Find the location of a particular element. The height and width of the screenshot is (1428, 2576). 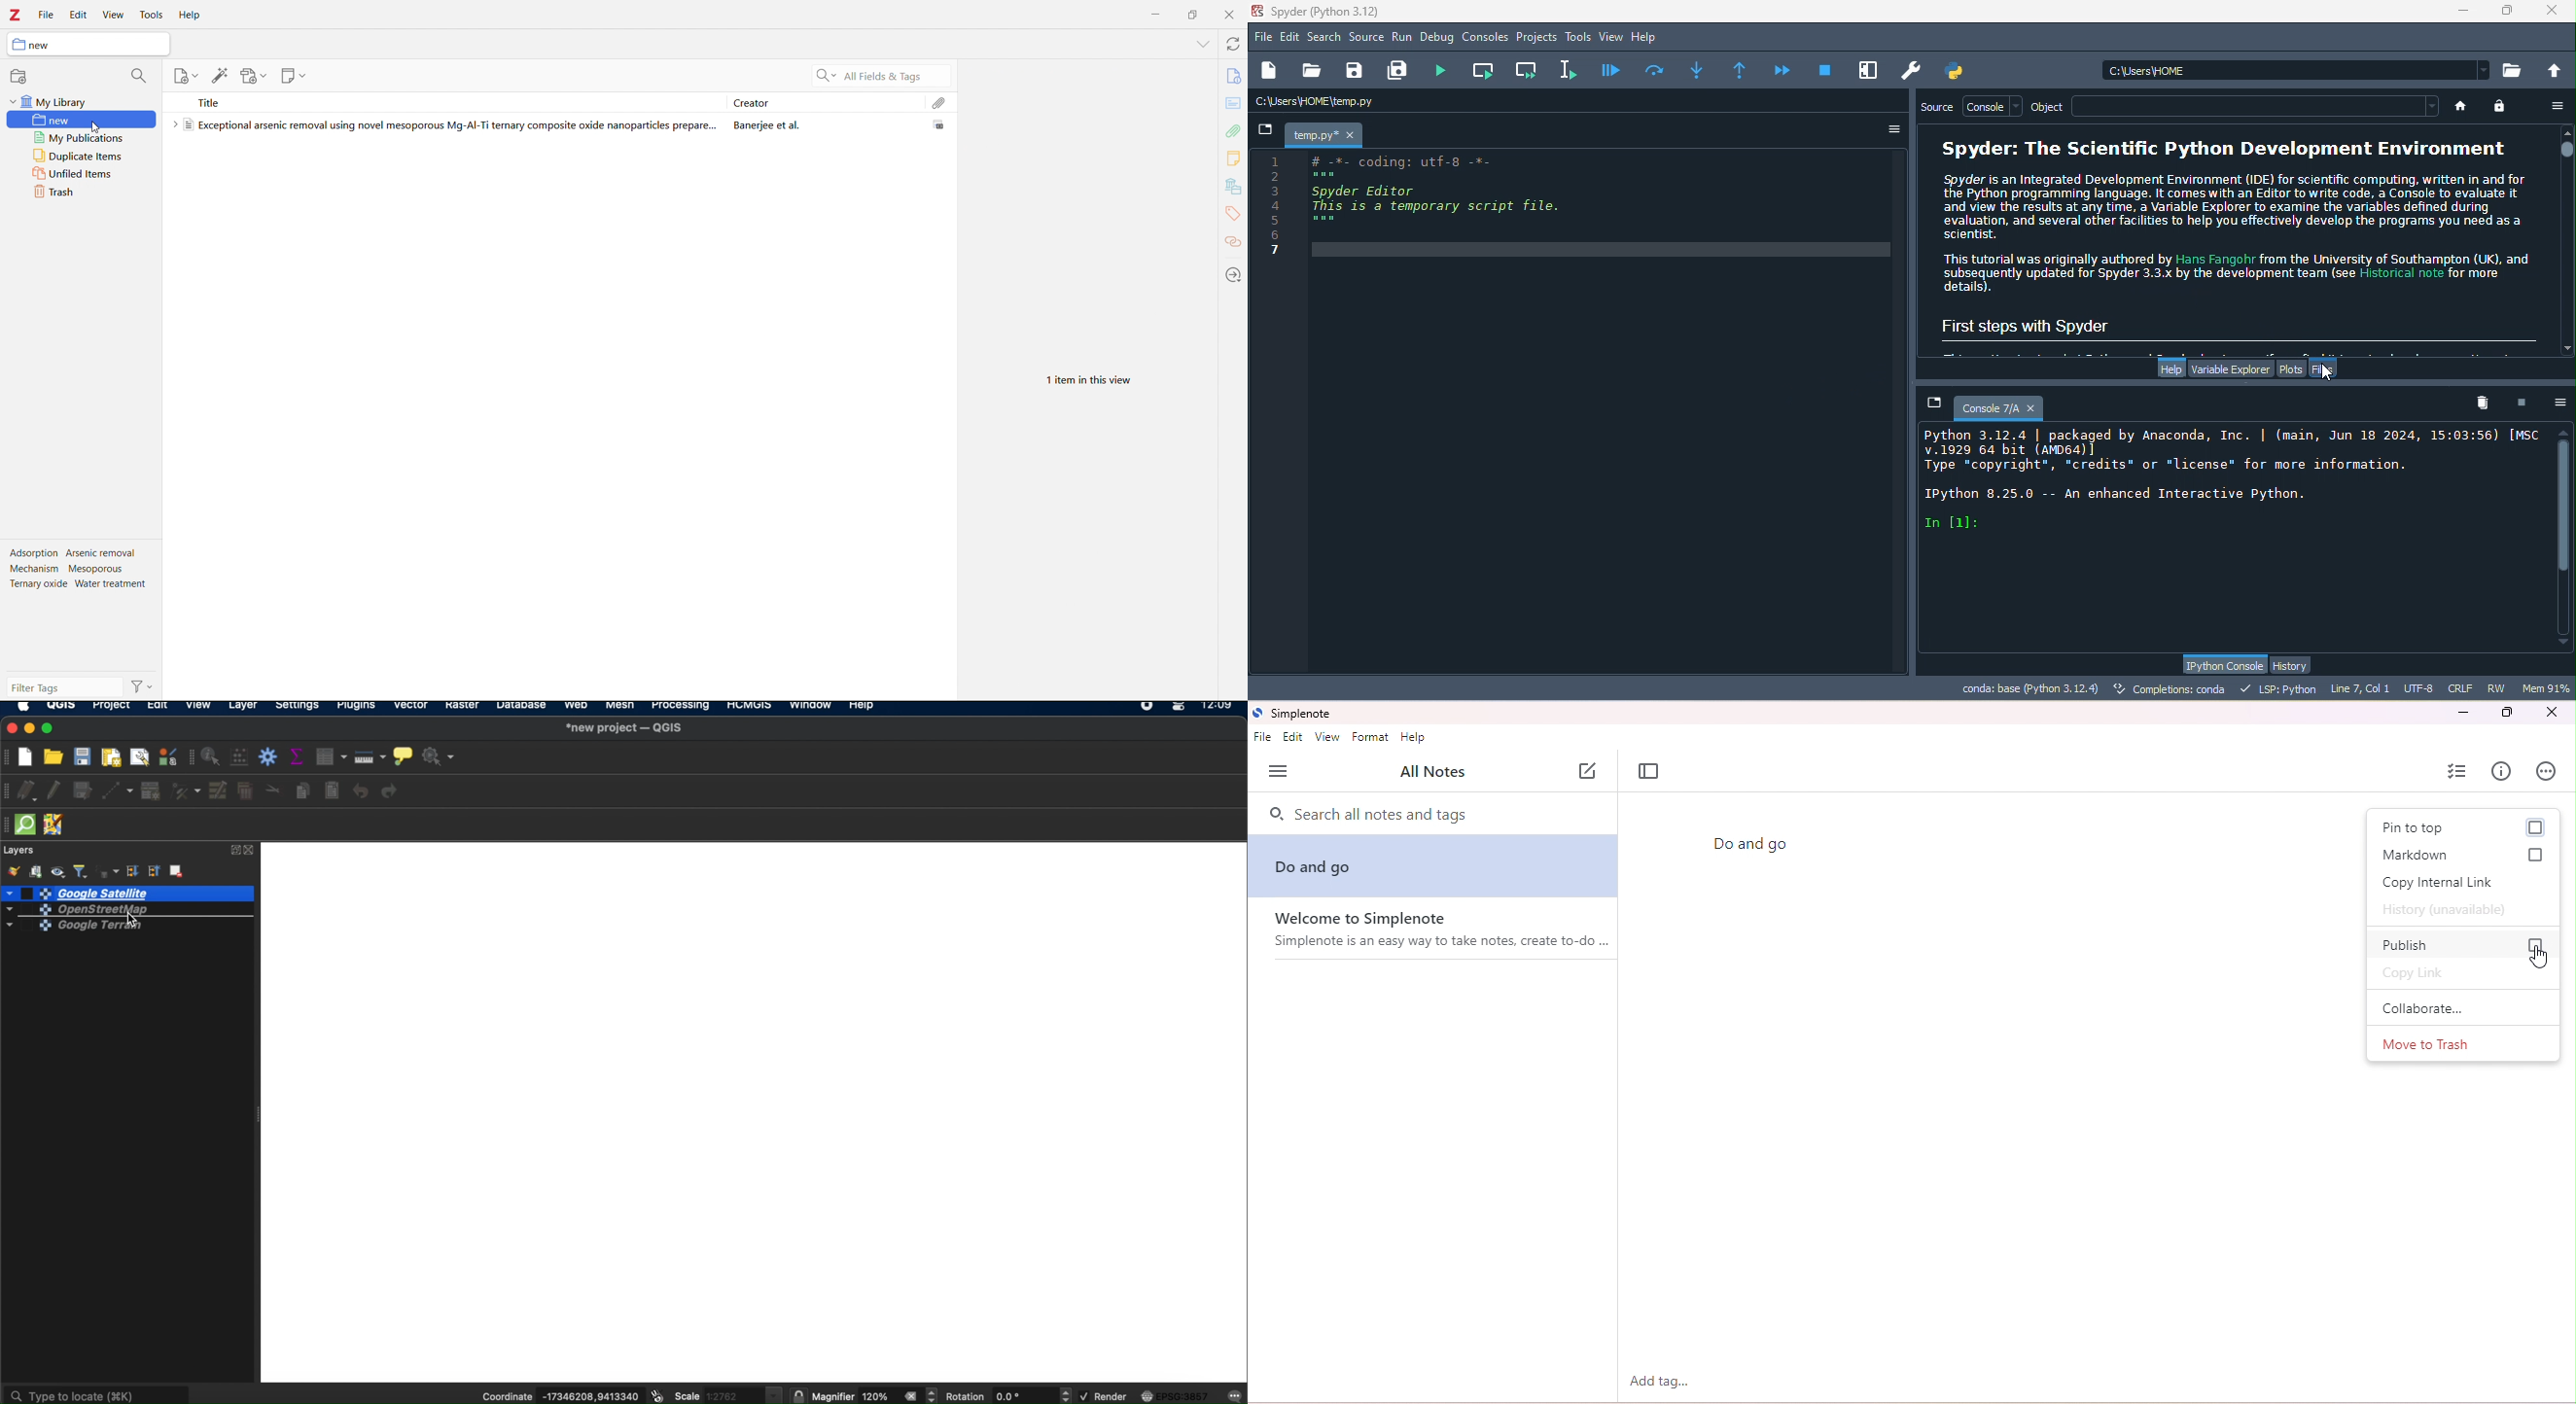

help is located at coordinates (864, 708).